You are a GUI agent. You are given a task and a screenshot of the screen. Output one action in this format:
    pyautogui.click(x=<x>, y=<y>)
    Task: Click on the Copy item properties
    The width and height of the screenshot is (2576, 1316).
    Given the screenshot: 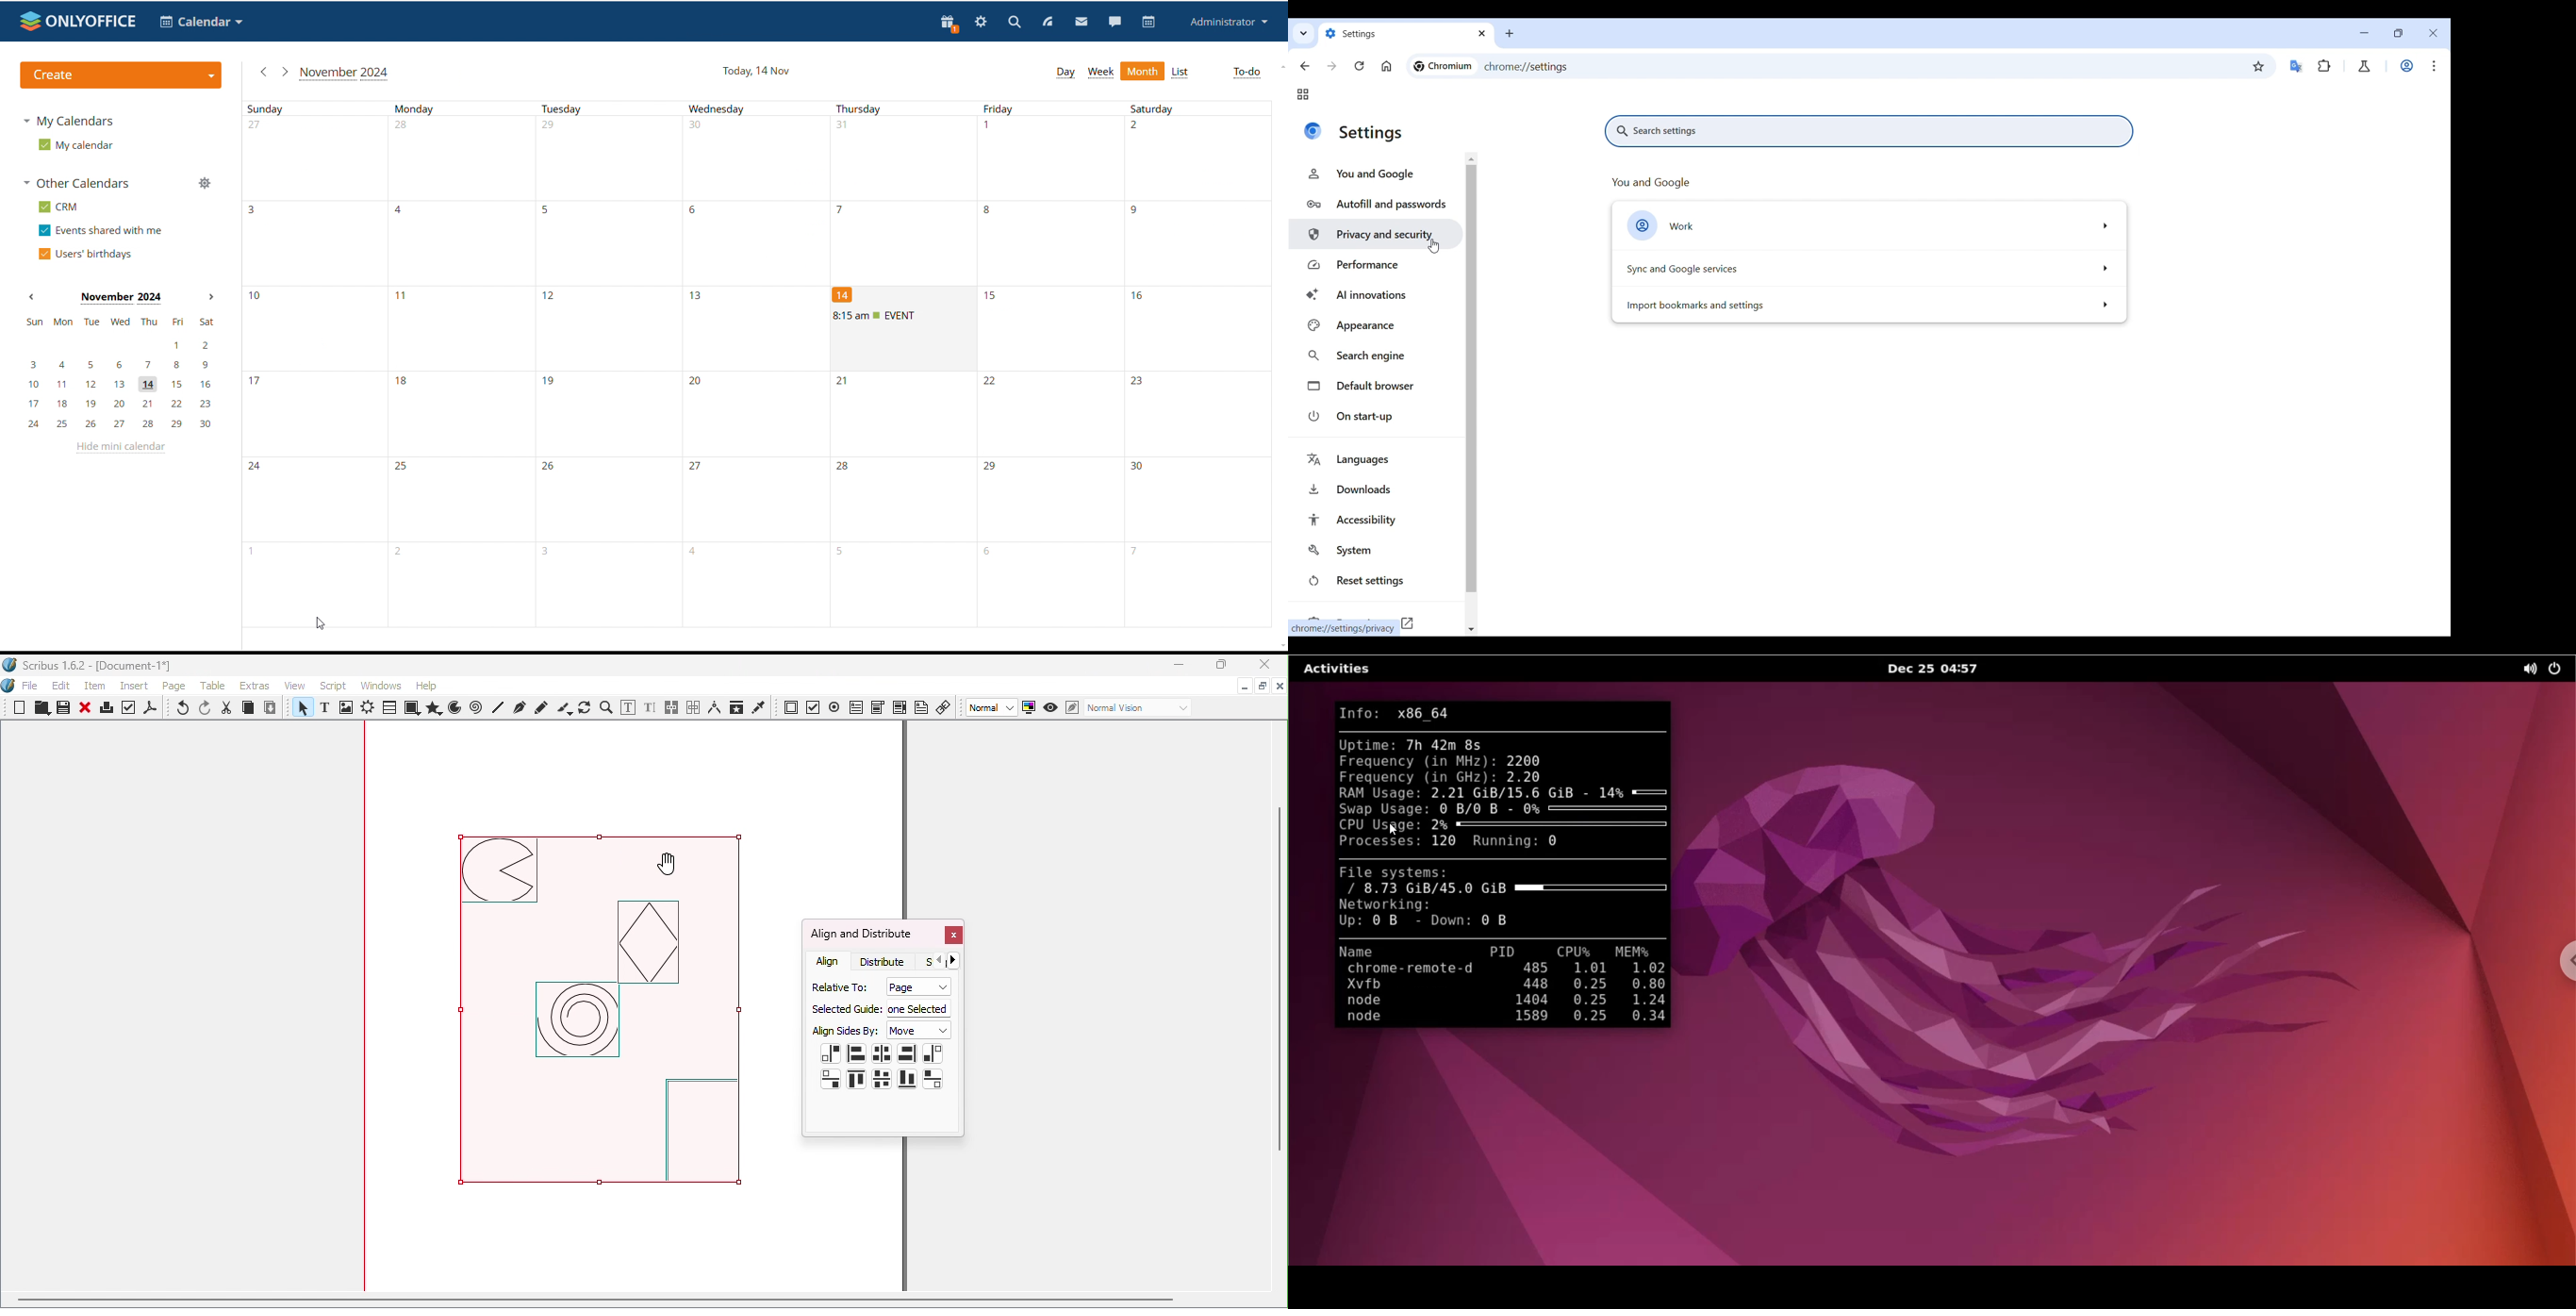 What is the action you would take?
    pyautogui.click(x=735, y=707)
    